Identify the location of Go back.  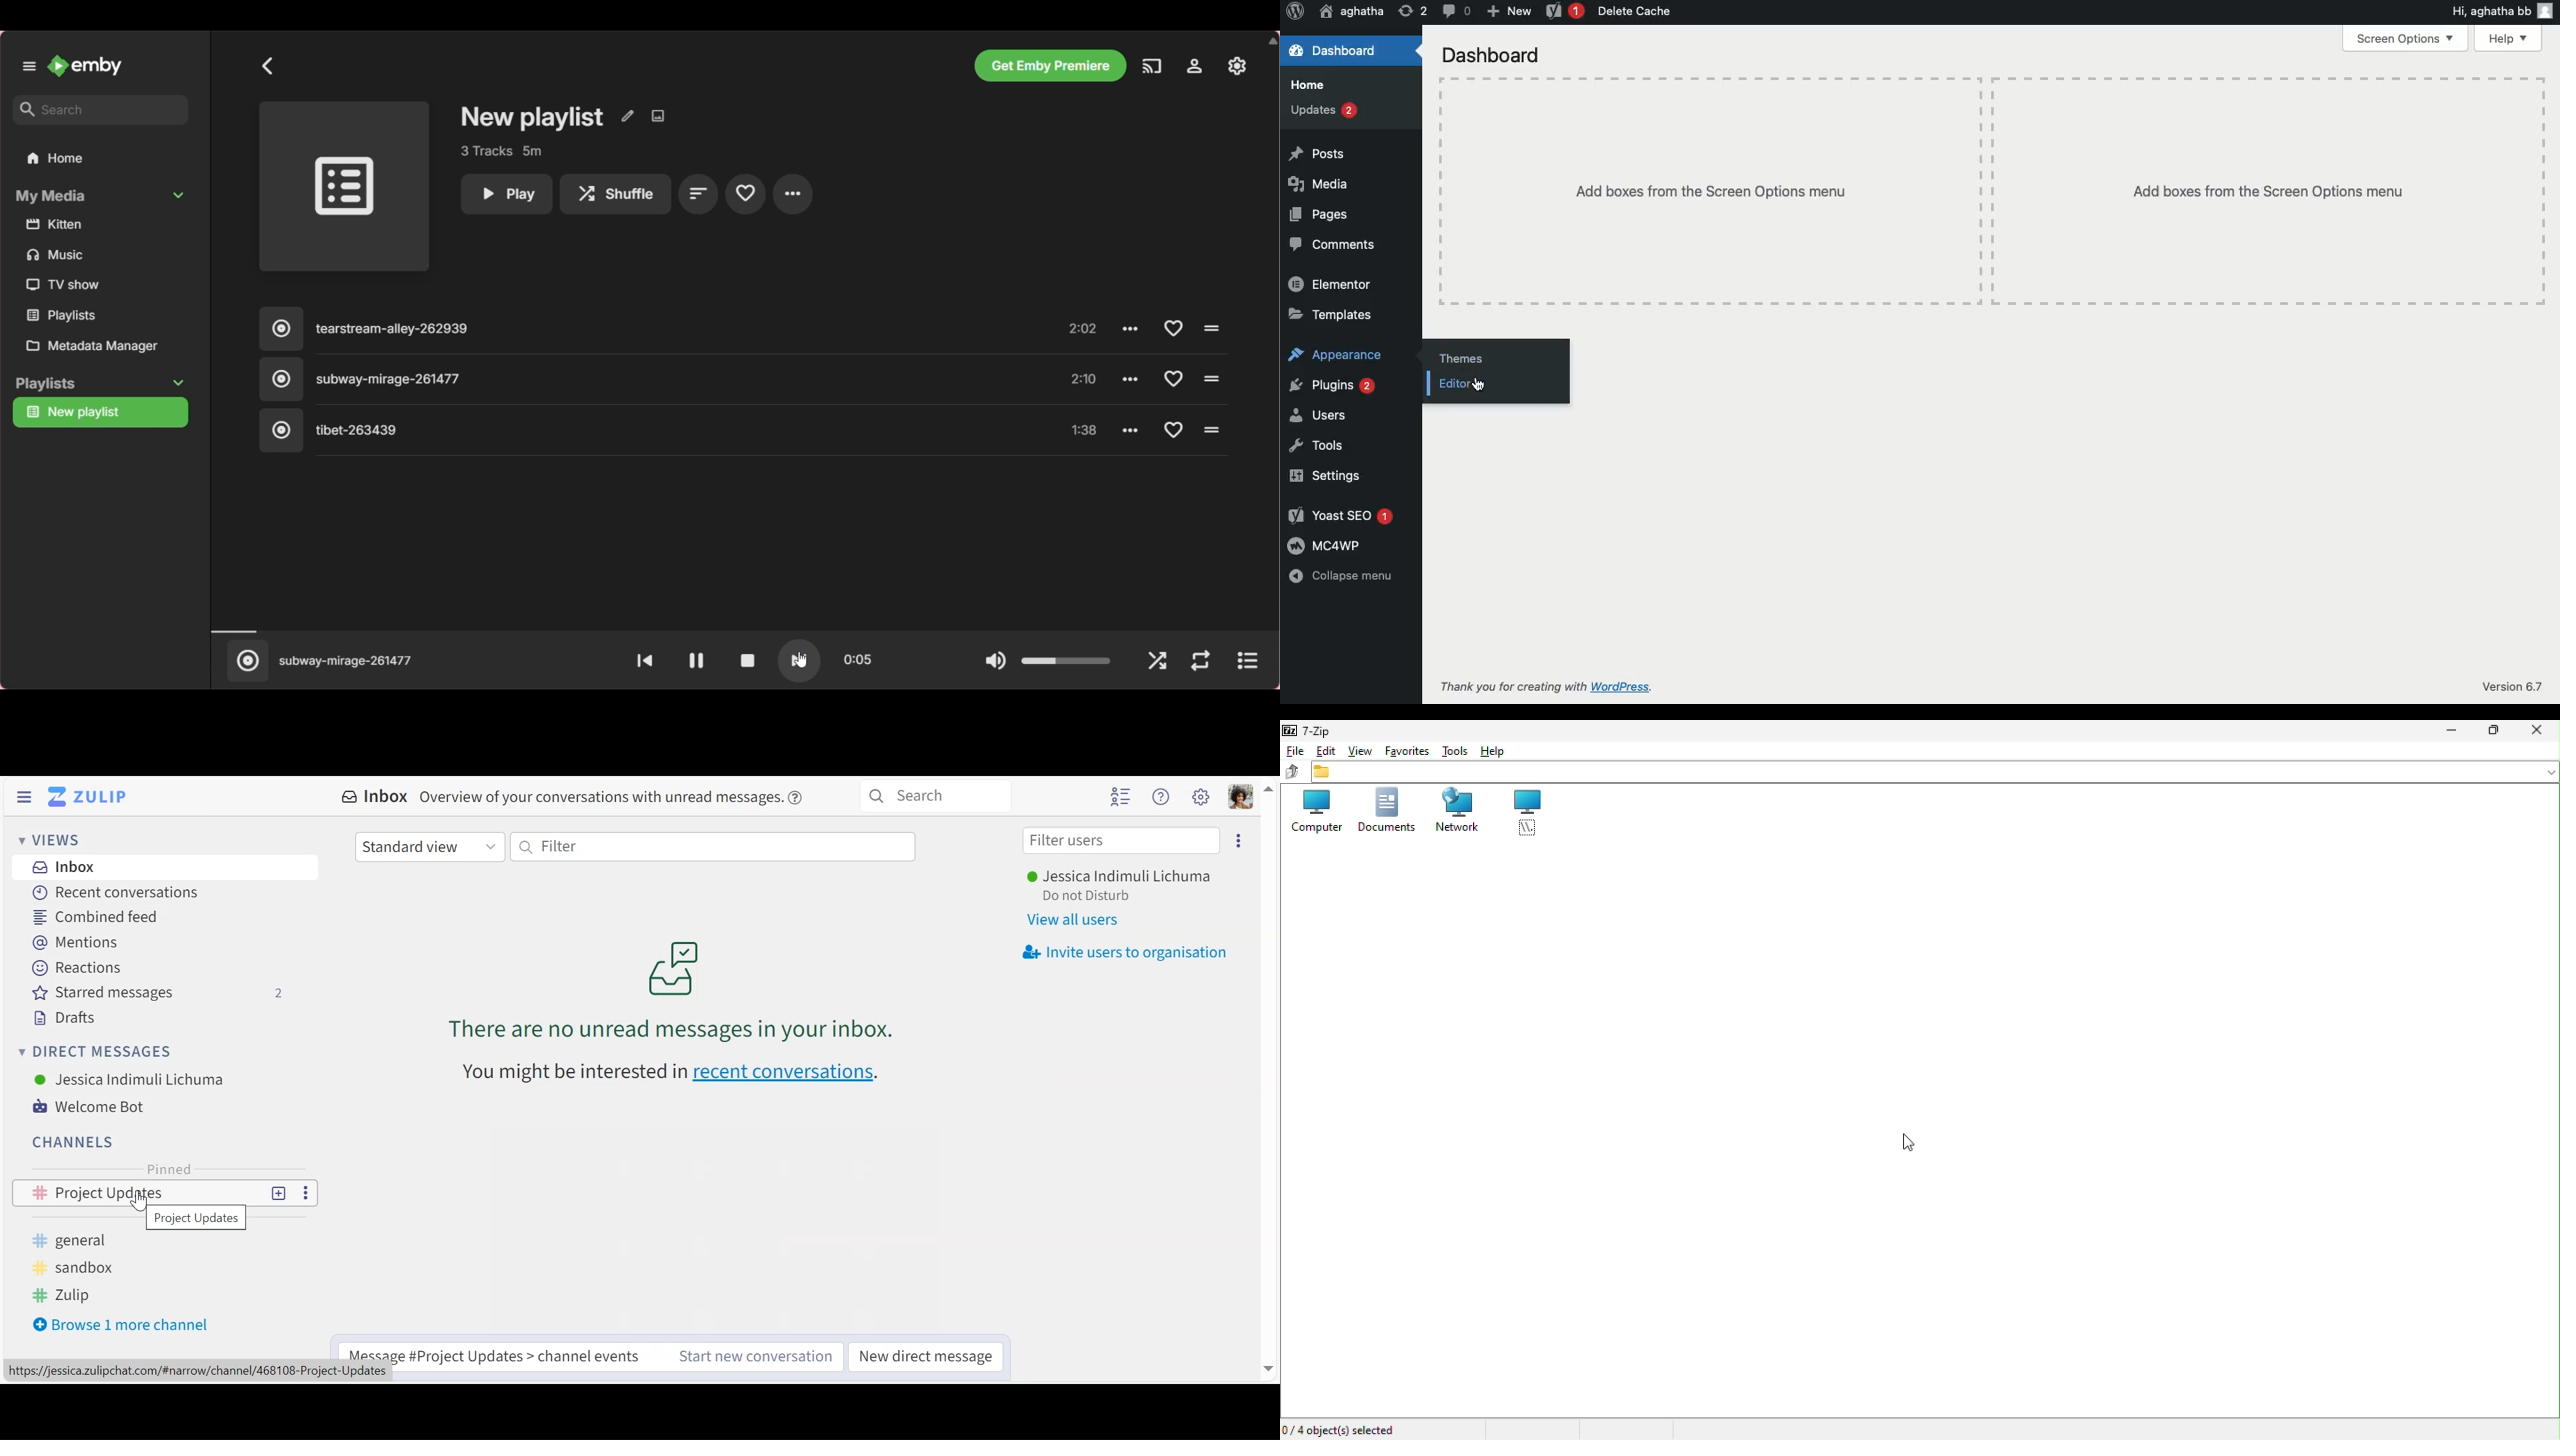
(267, 65).